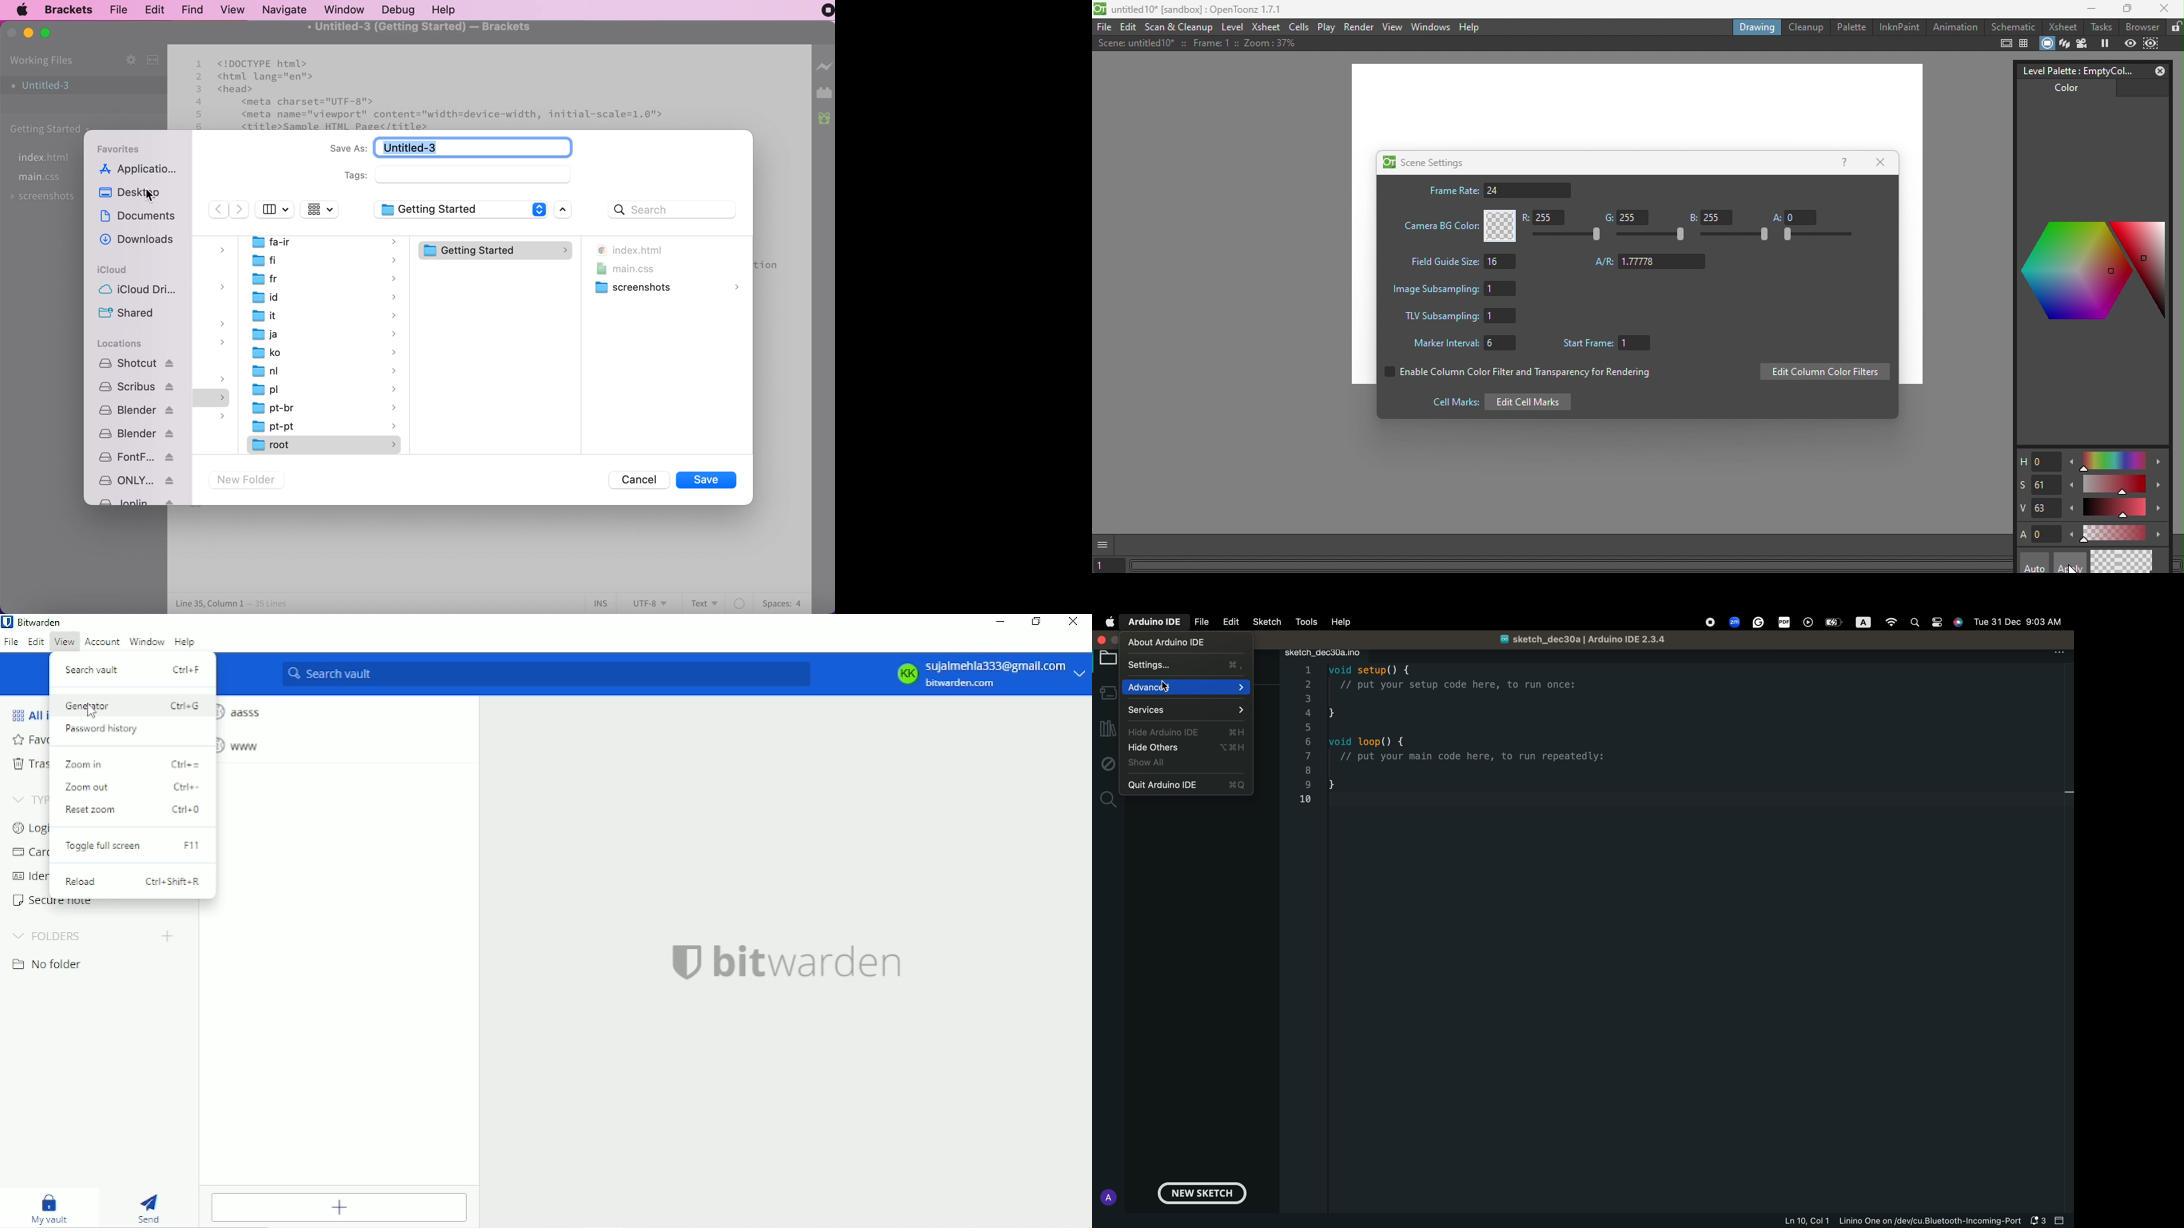  What do you see at coordinates (325, 425) in the screenshot?
I see `pt-pt` at bounding box center [325, 425].